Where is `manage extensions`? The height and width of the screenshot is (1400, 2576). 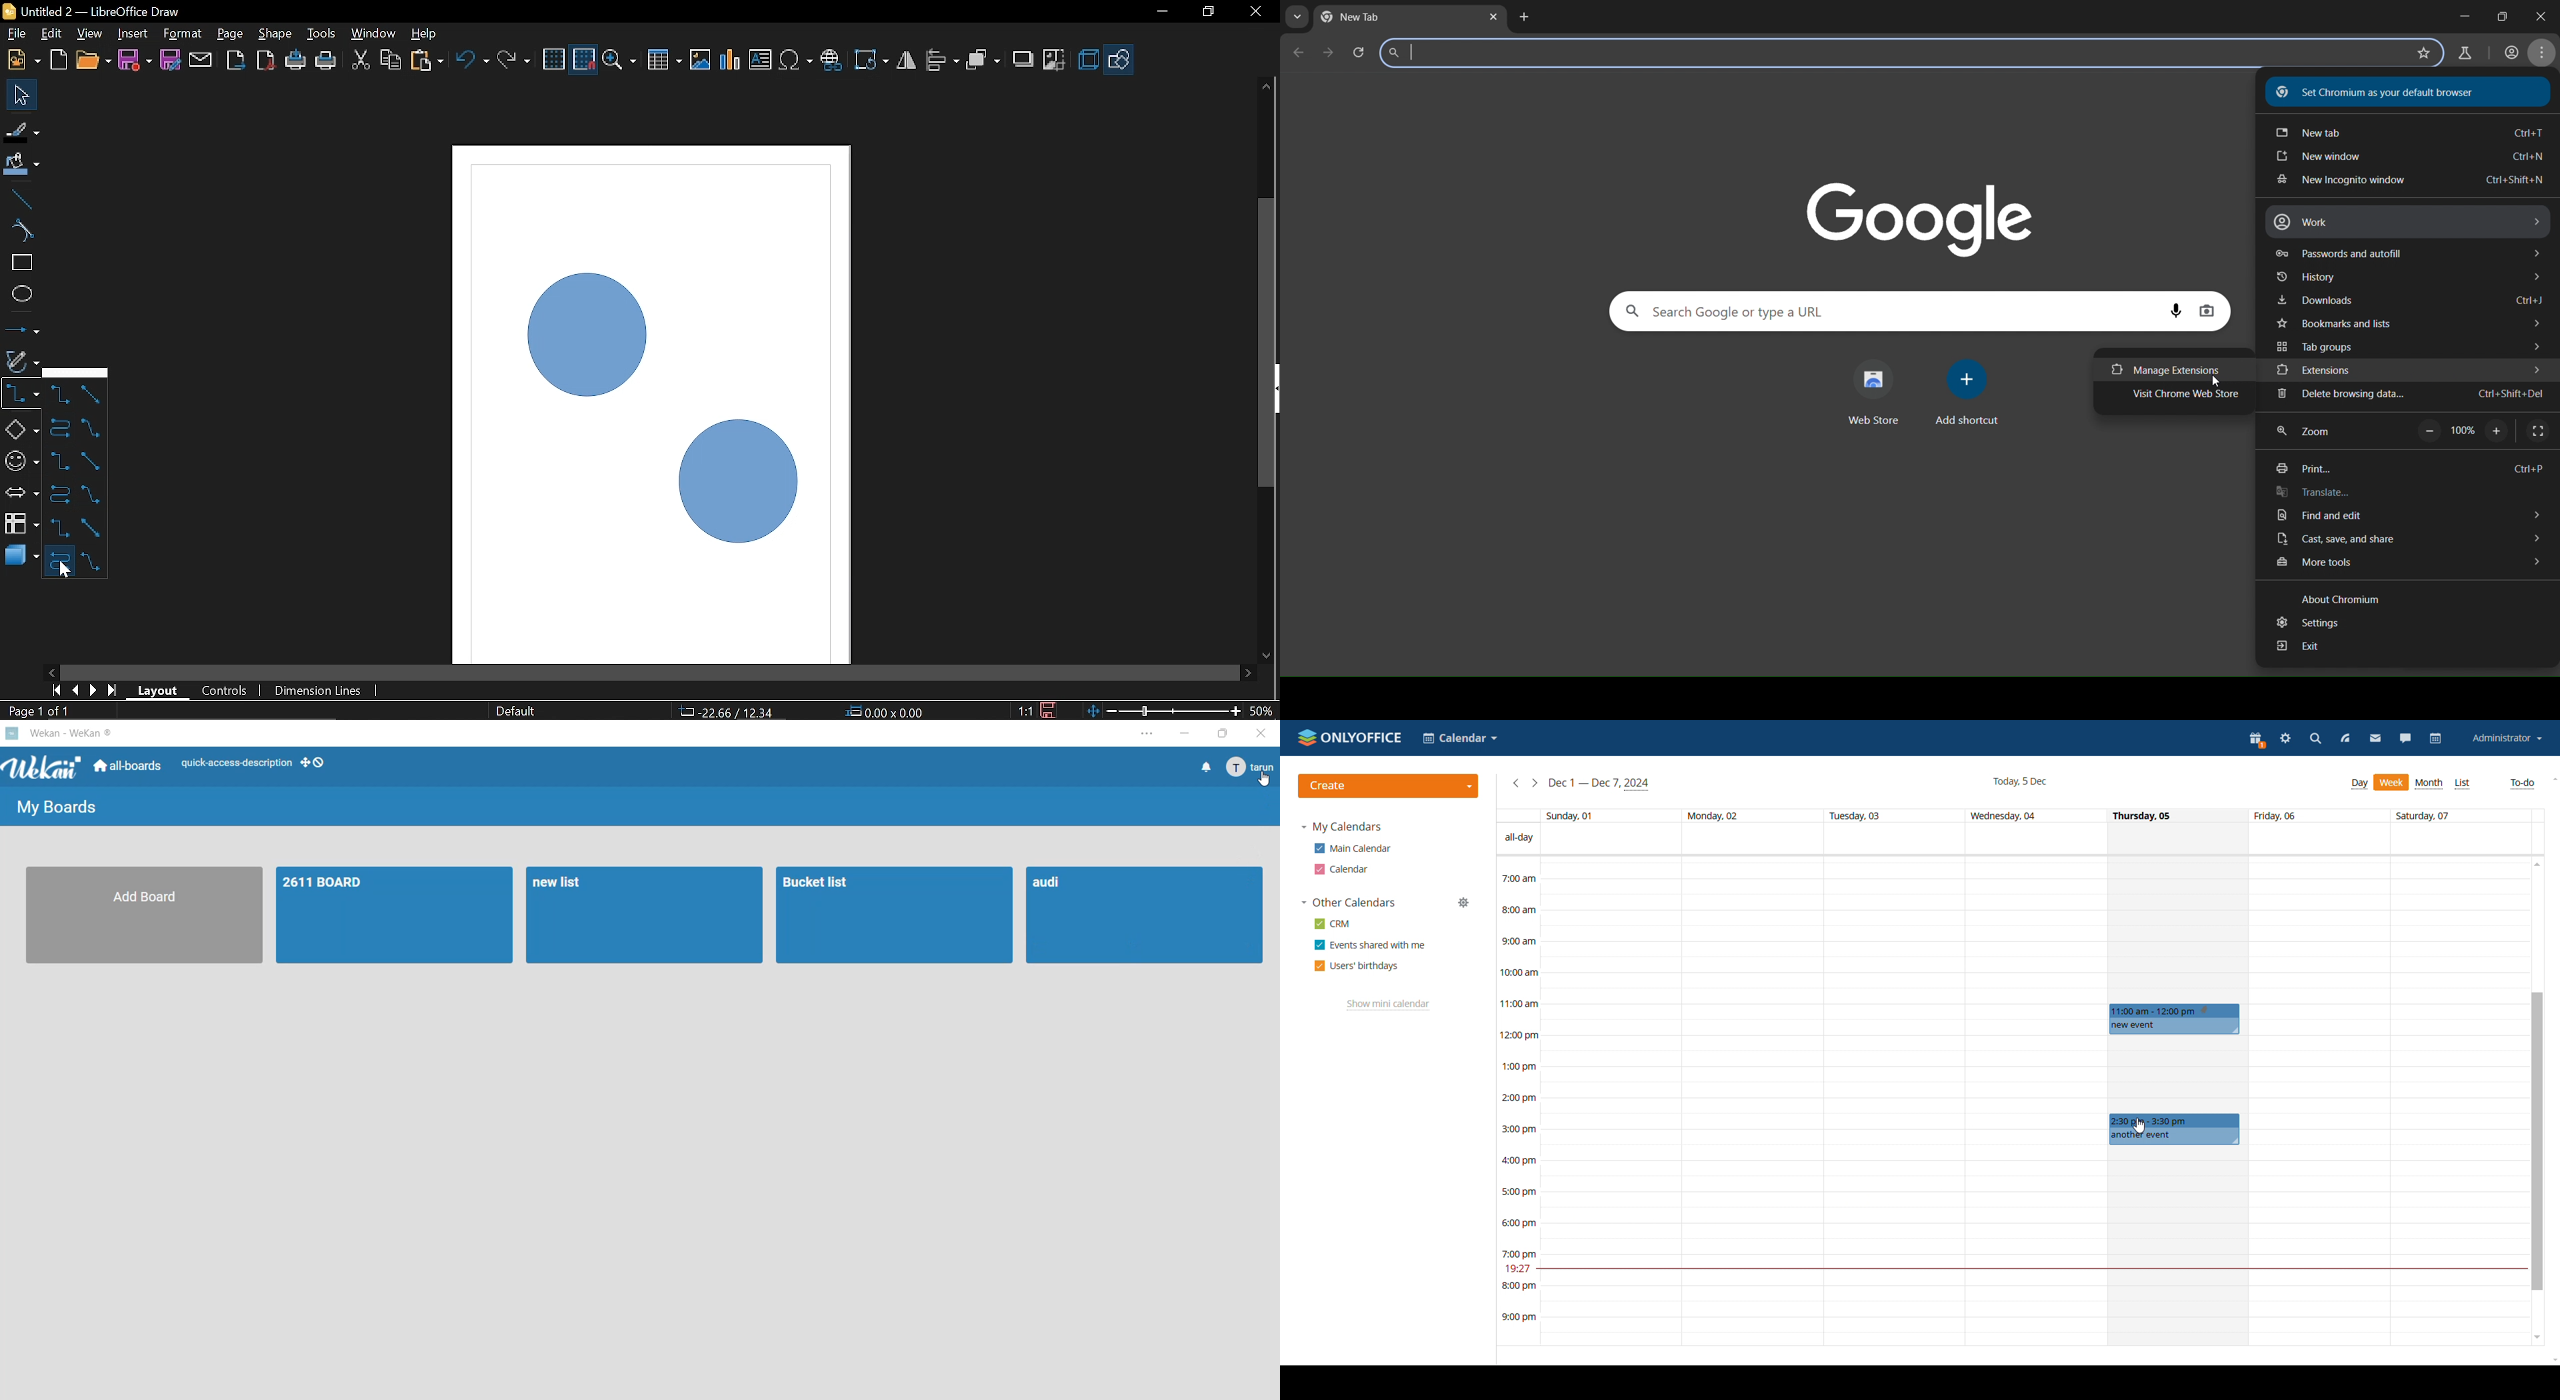
manage extensions is located at coordinates (2165, 369).